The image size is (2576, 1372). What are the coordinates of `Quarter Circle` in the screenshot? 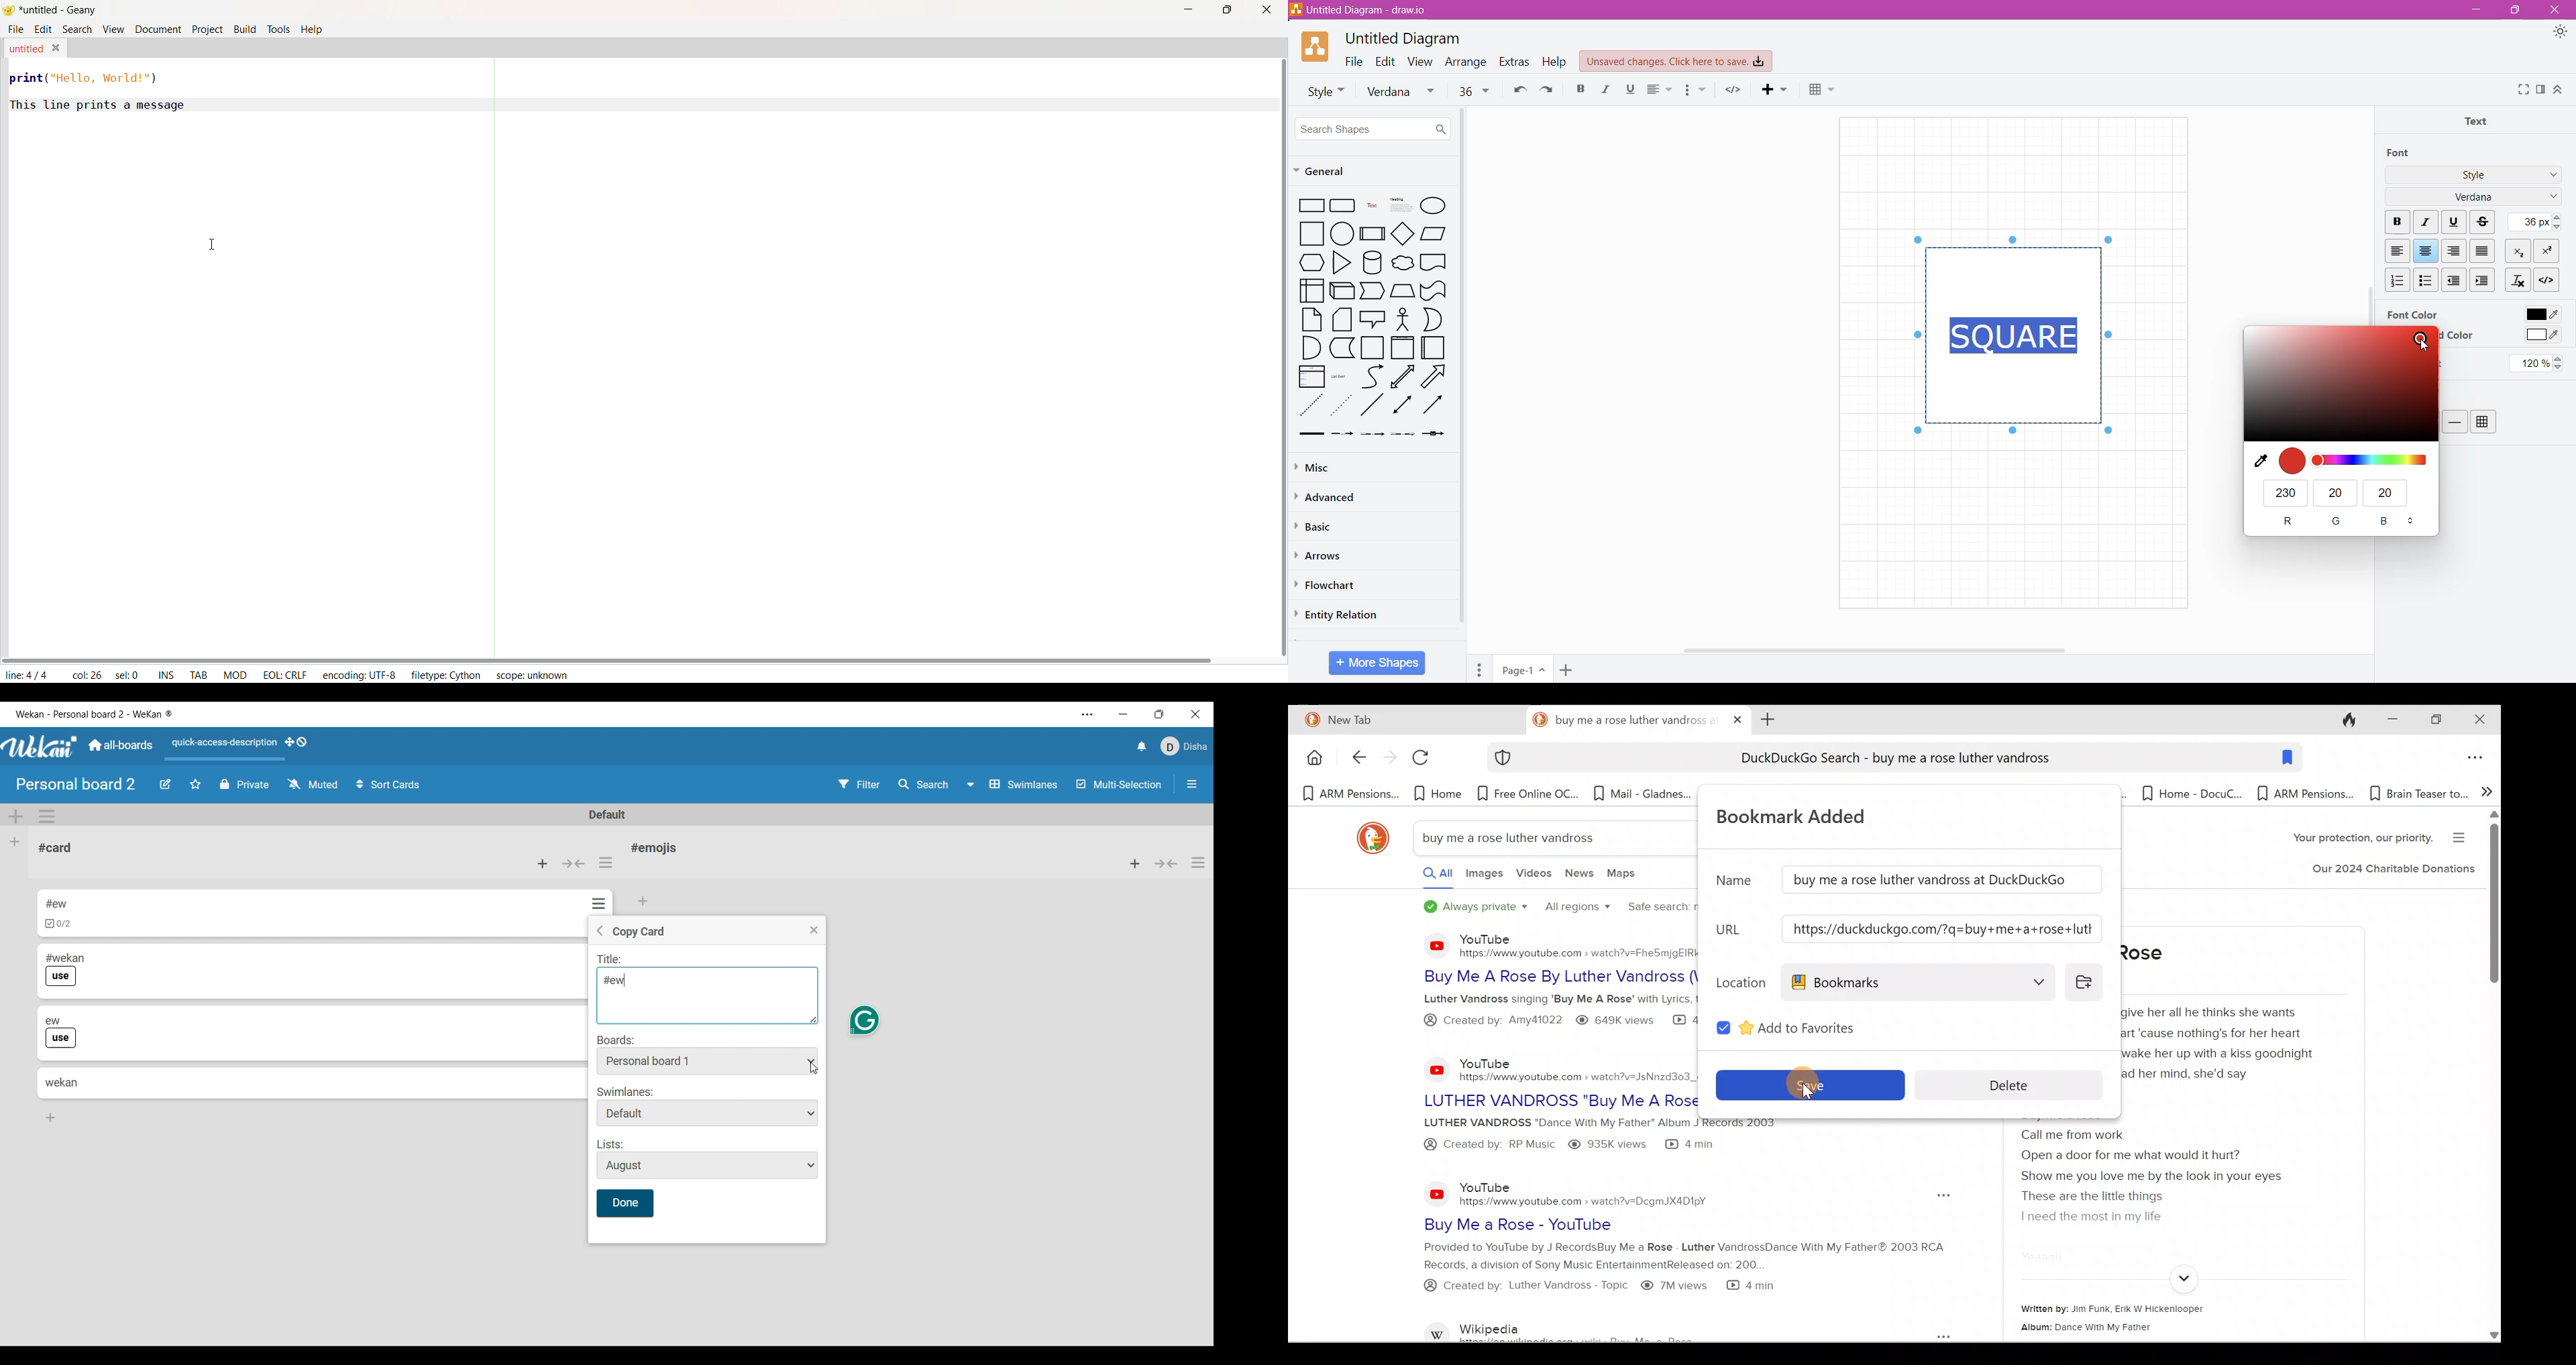 It's located at (1309, 347).